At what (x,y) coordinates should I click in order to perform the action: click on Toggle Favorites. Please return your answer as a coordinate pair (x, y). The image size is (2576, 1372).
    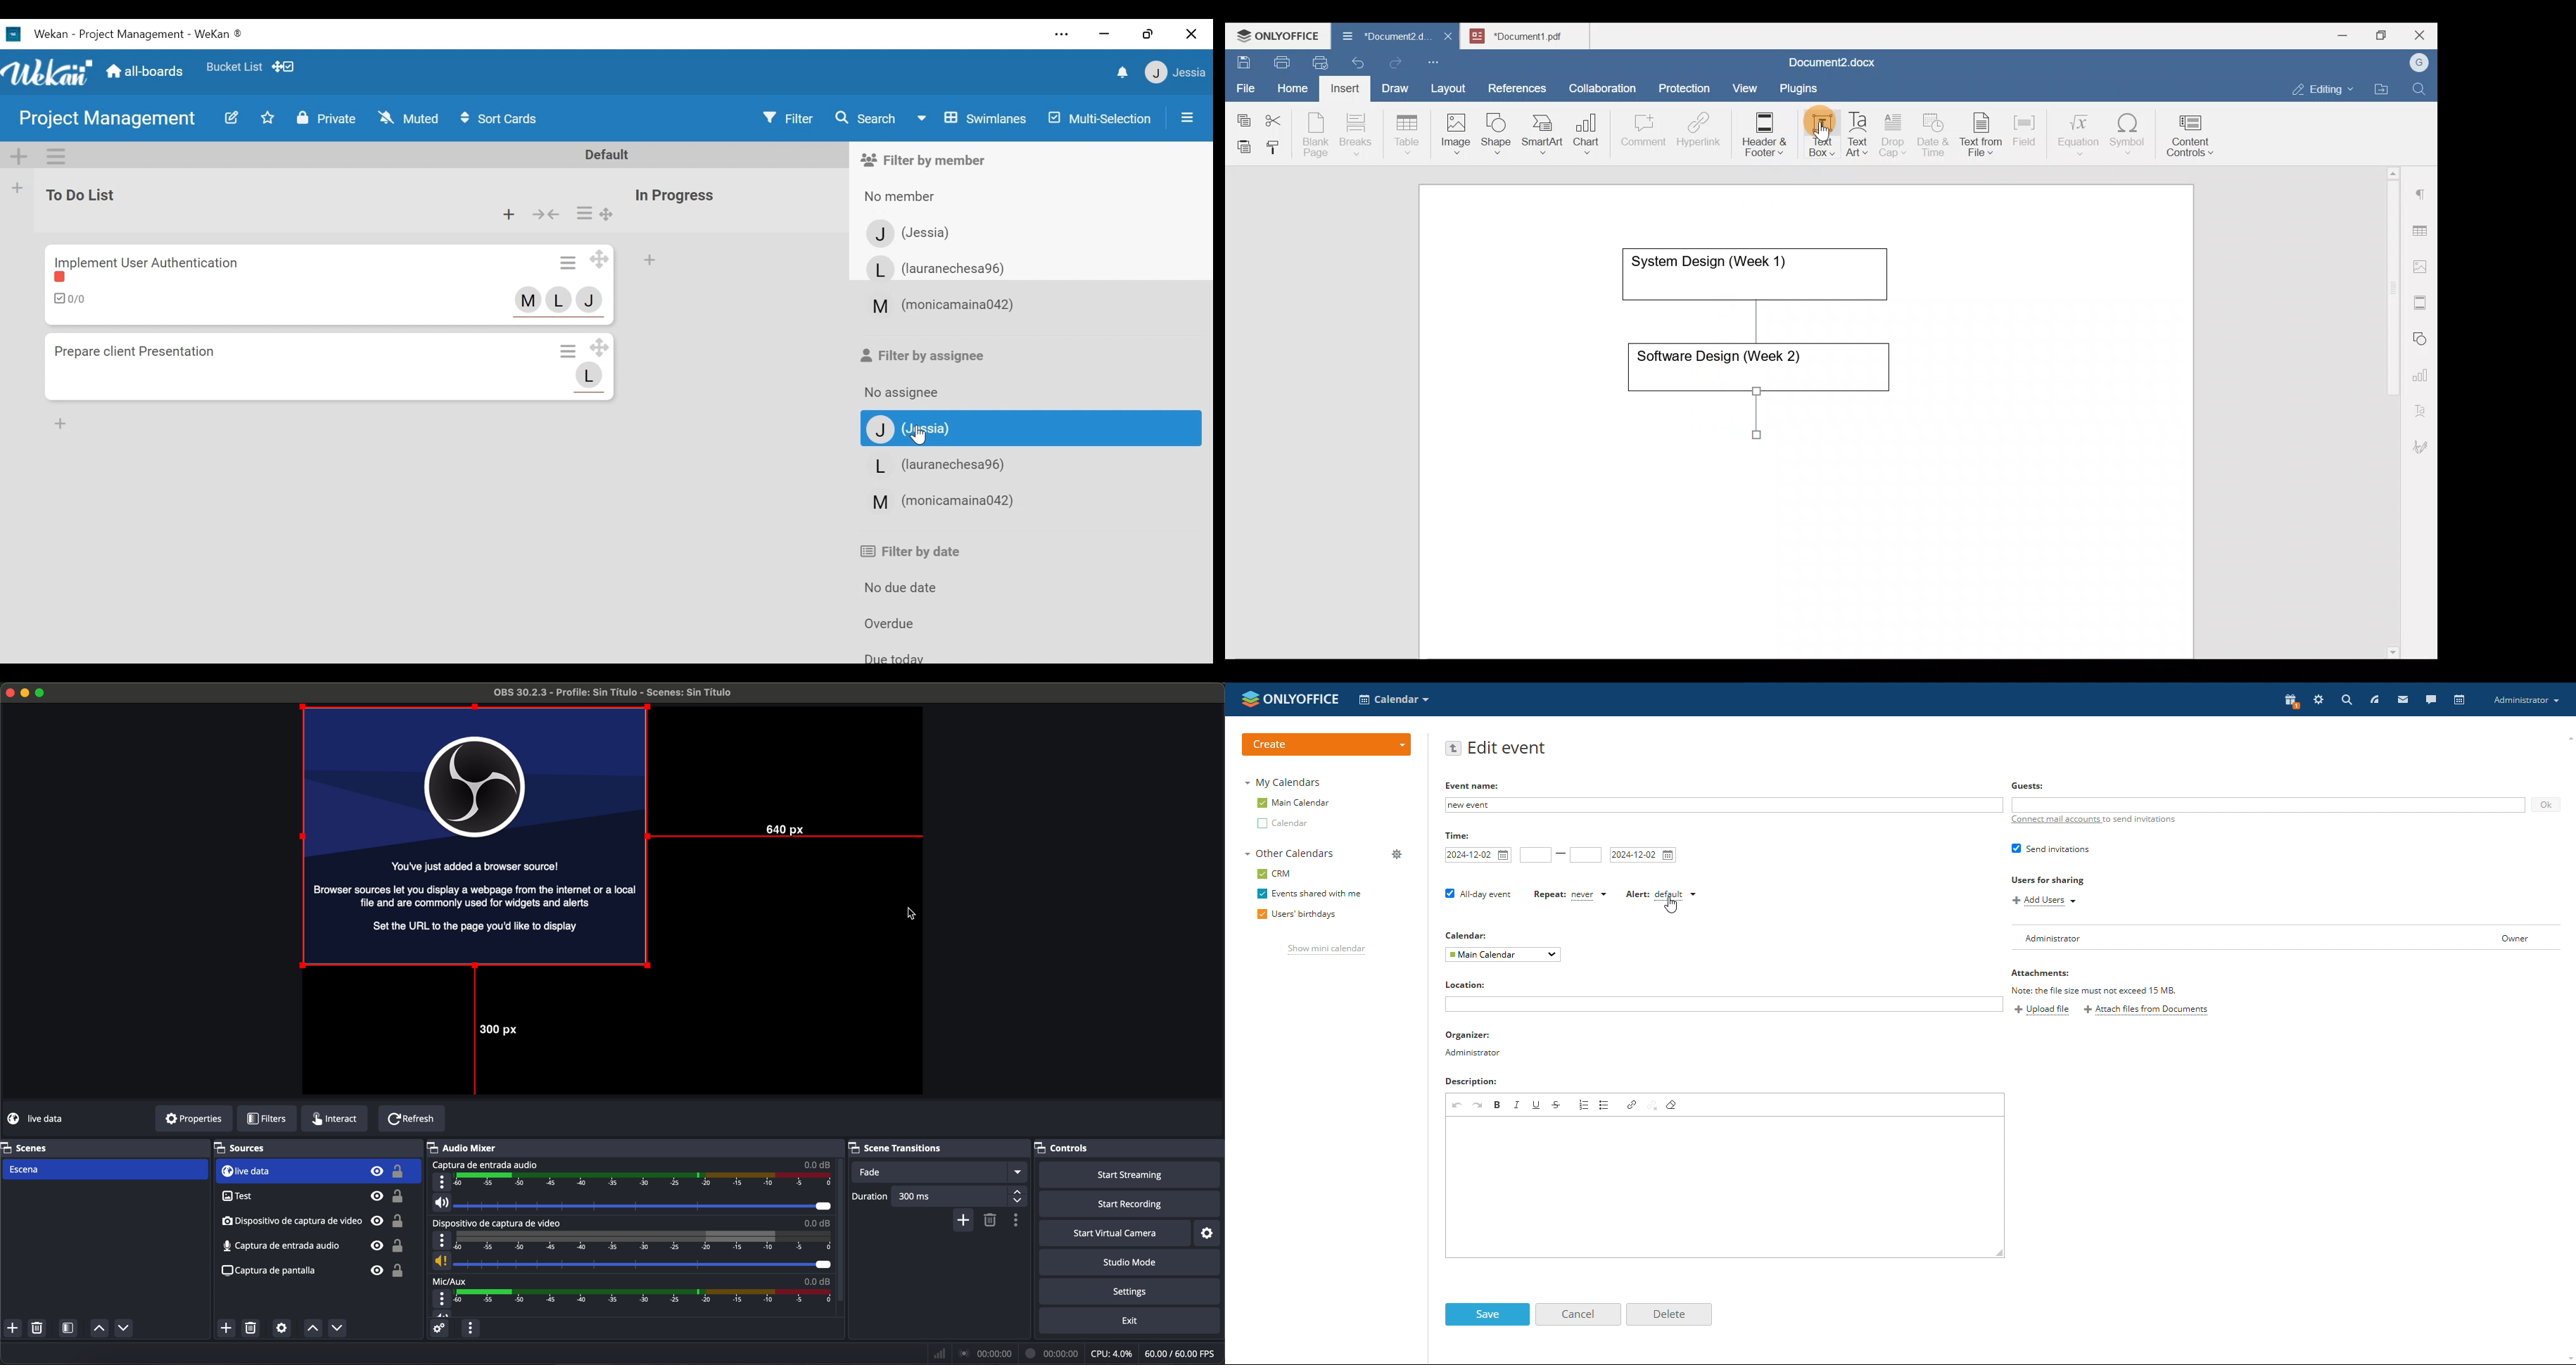
    Looking at the image, I should click on (268, 118).